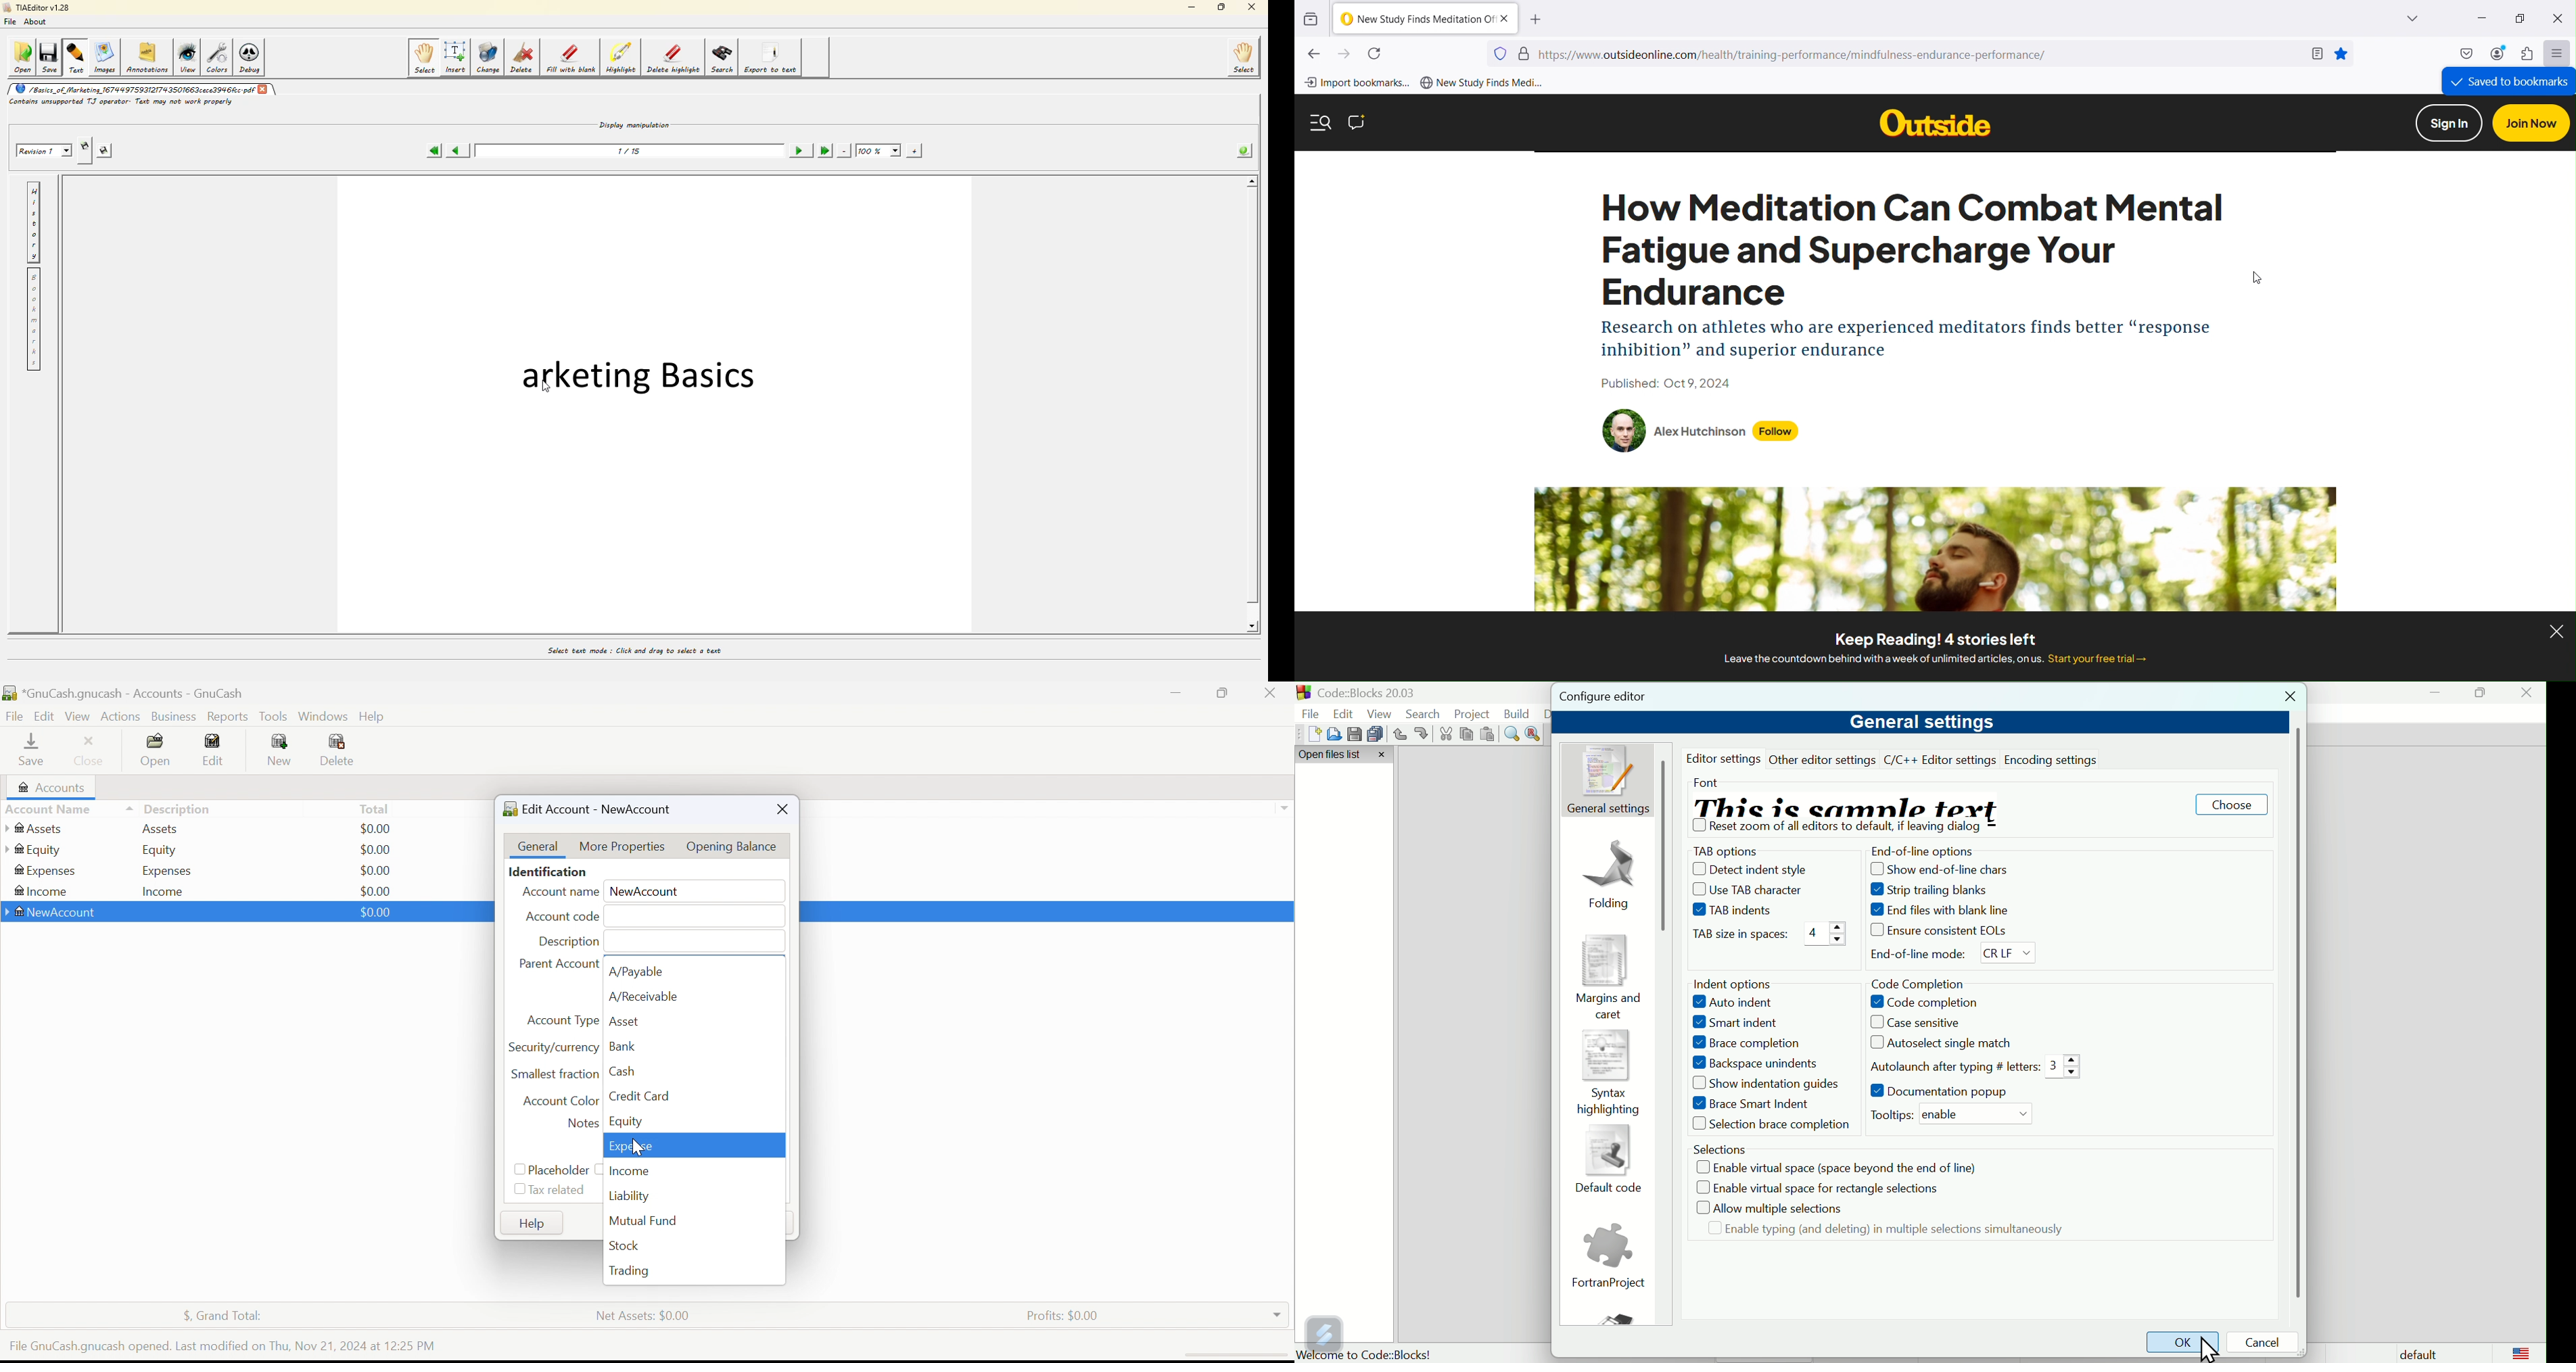 The width and height of the screenshot is (2576, 1372). I want to click on save, so click(1353, 733).